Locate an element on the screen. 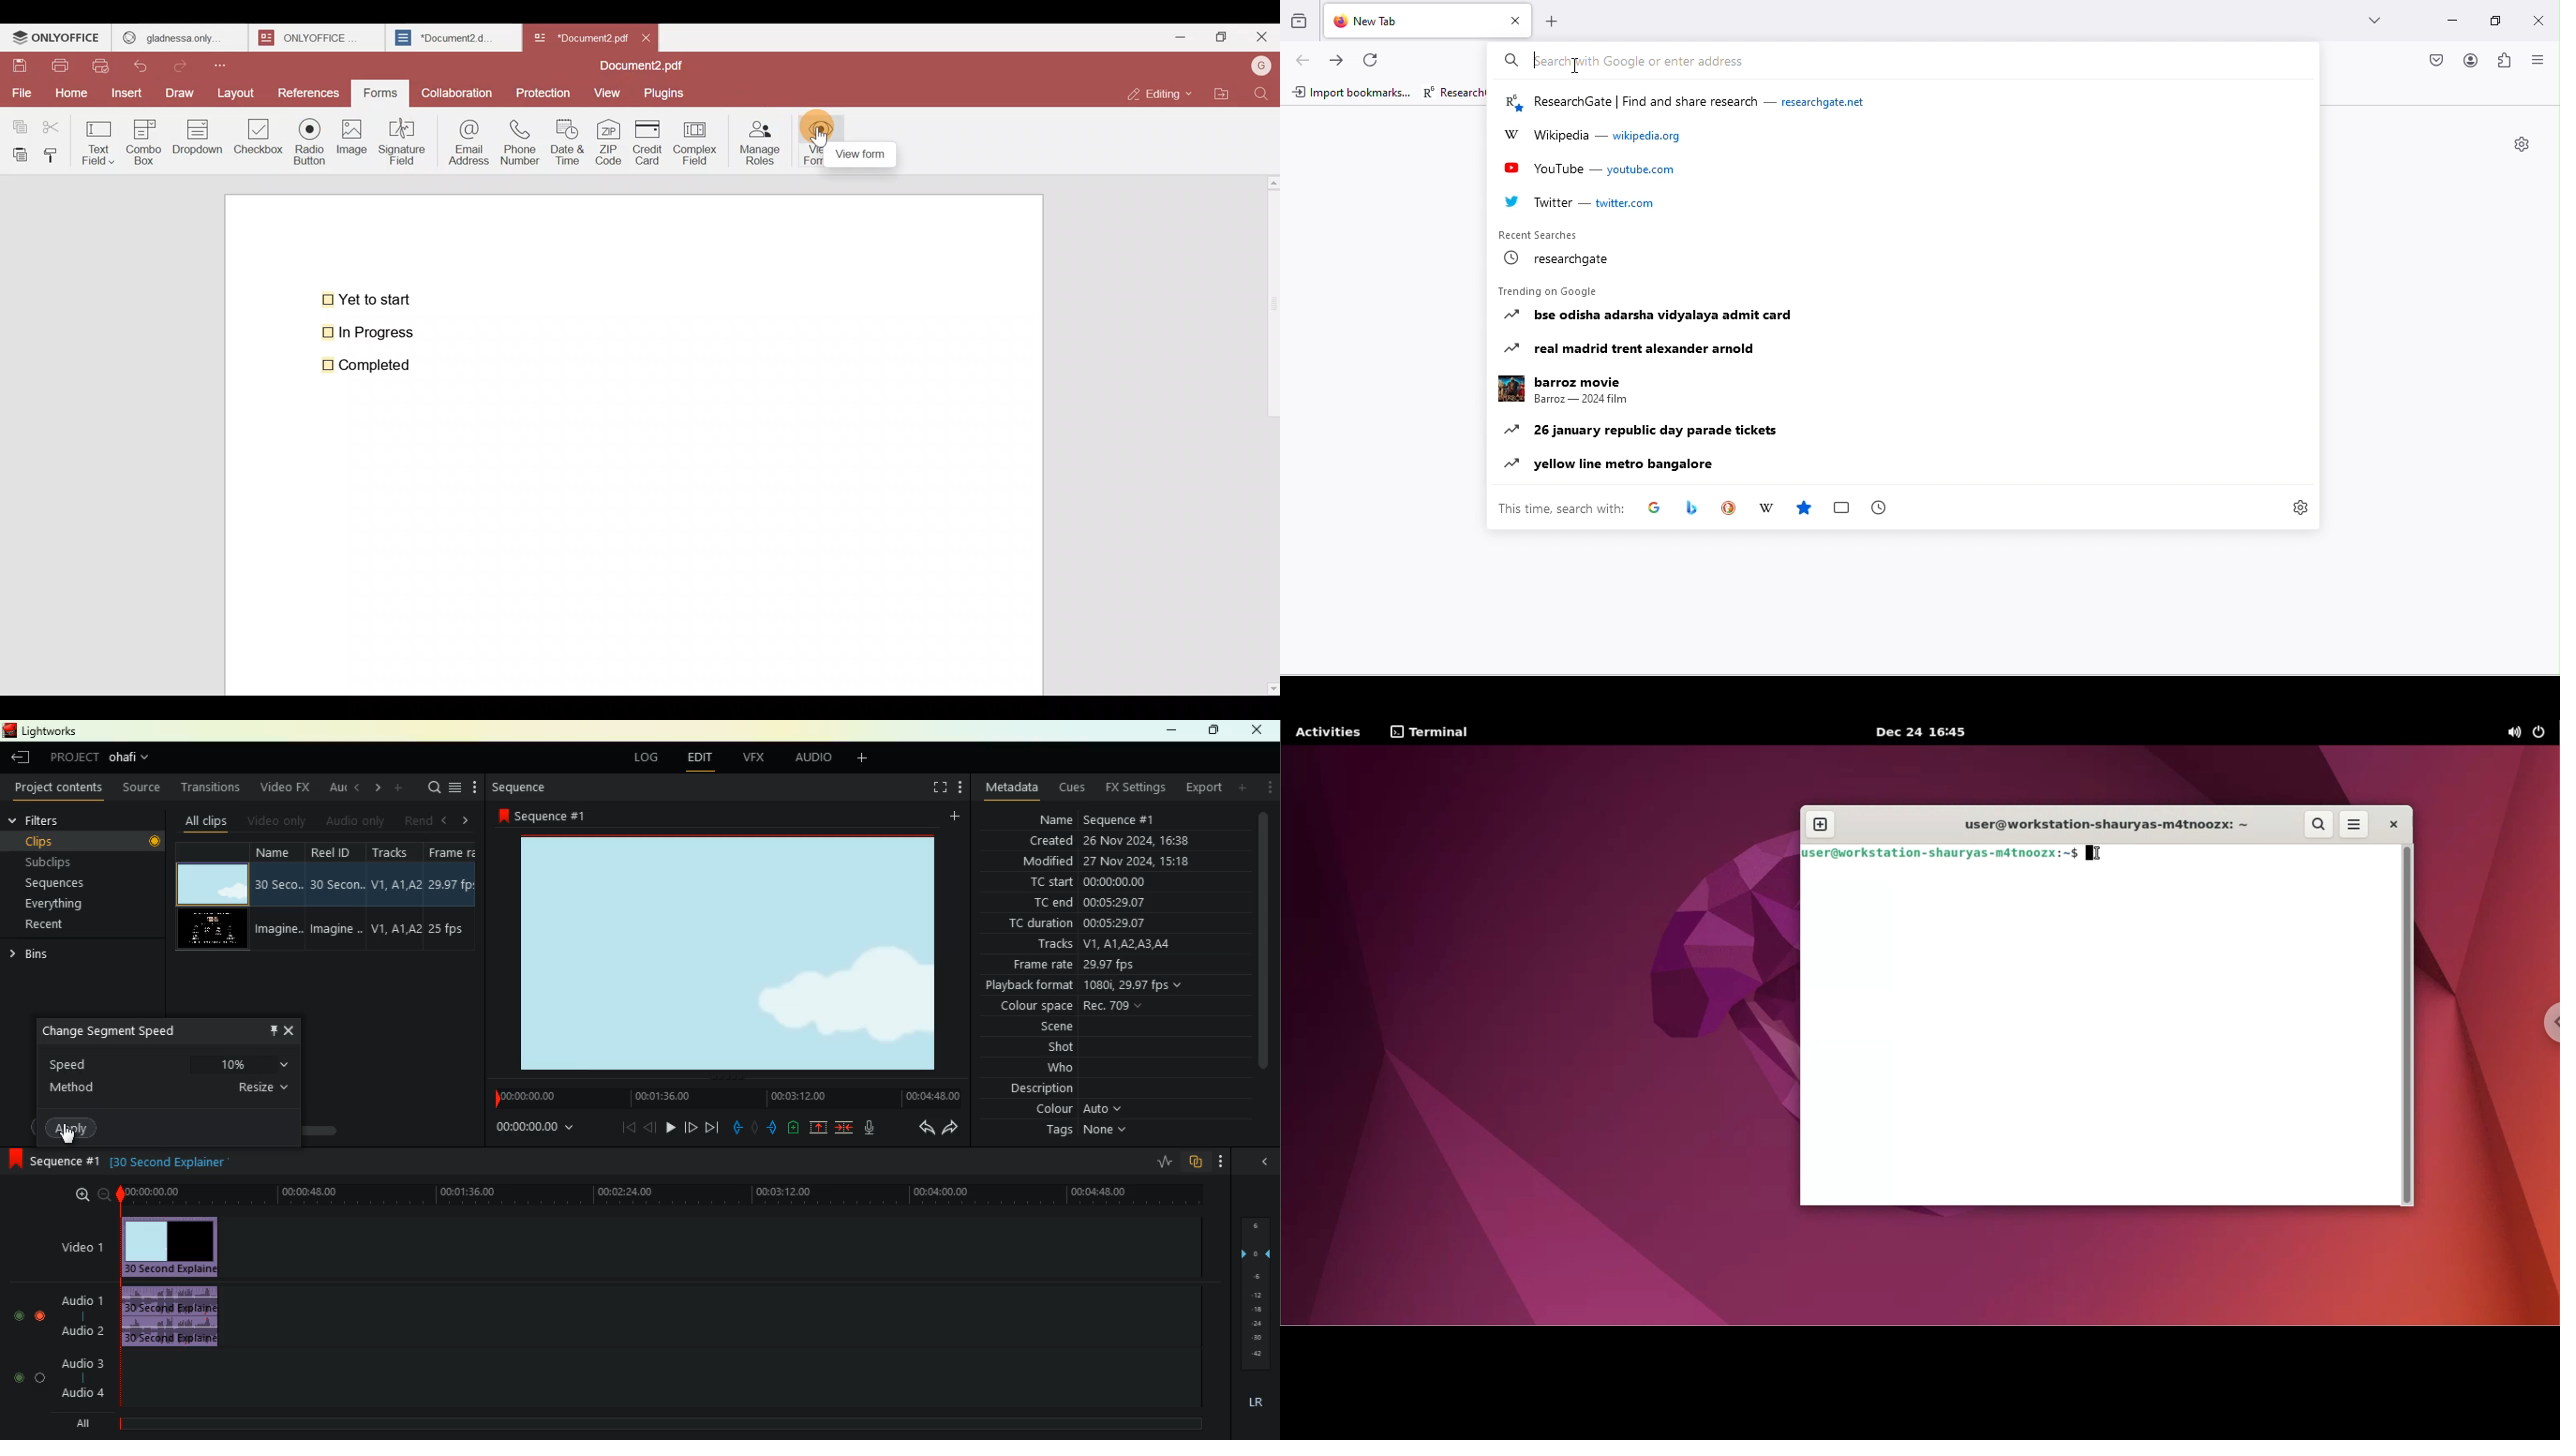 This screenshot has height=1456, width=2576. researchgate is located at coordinates (1686, 105).